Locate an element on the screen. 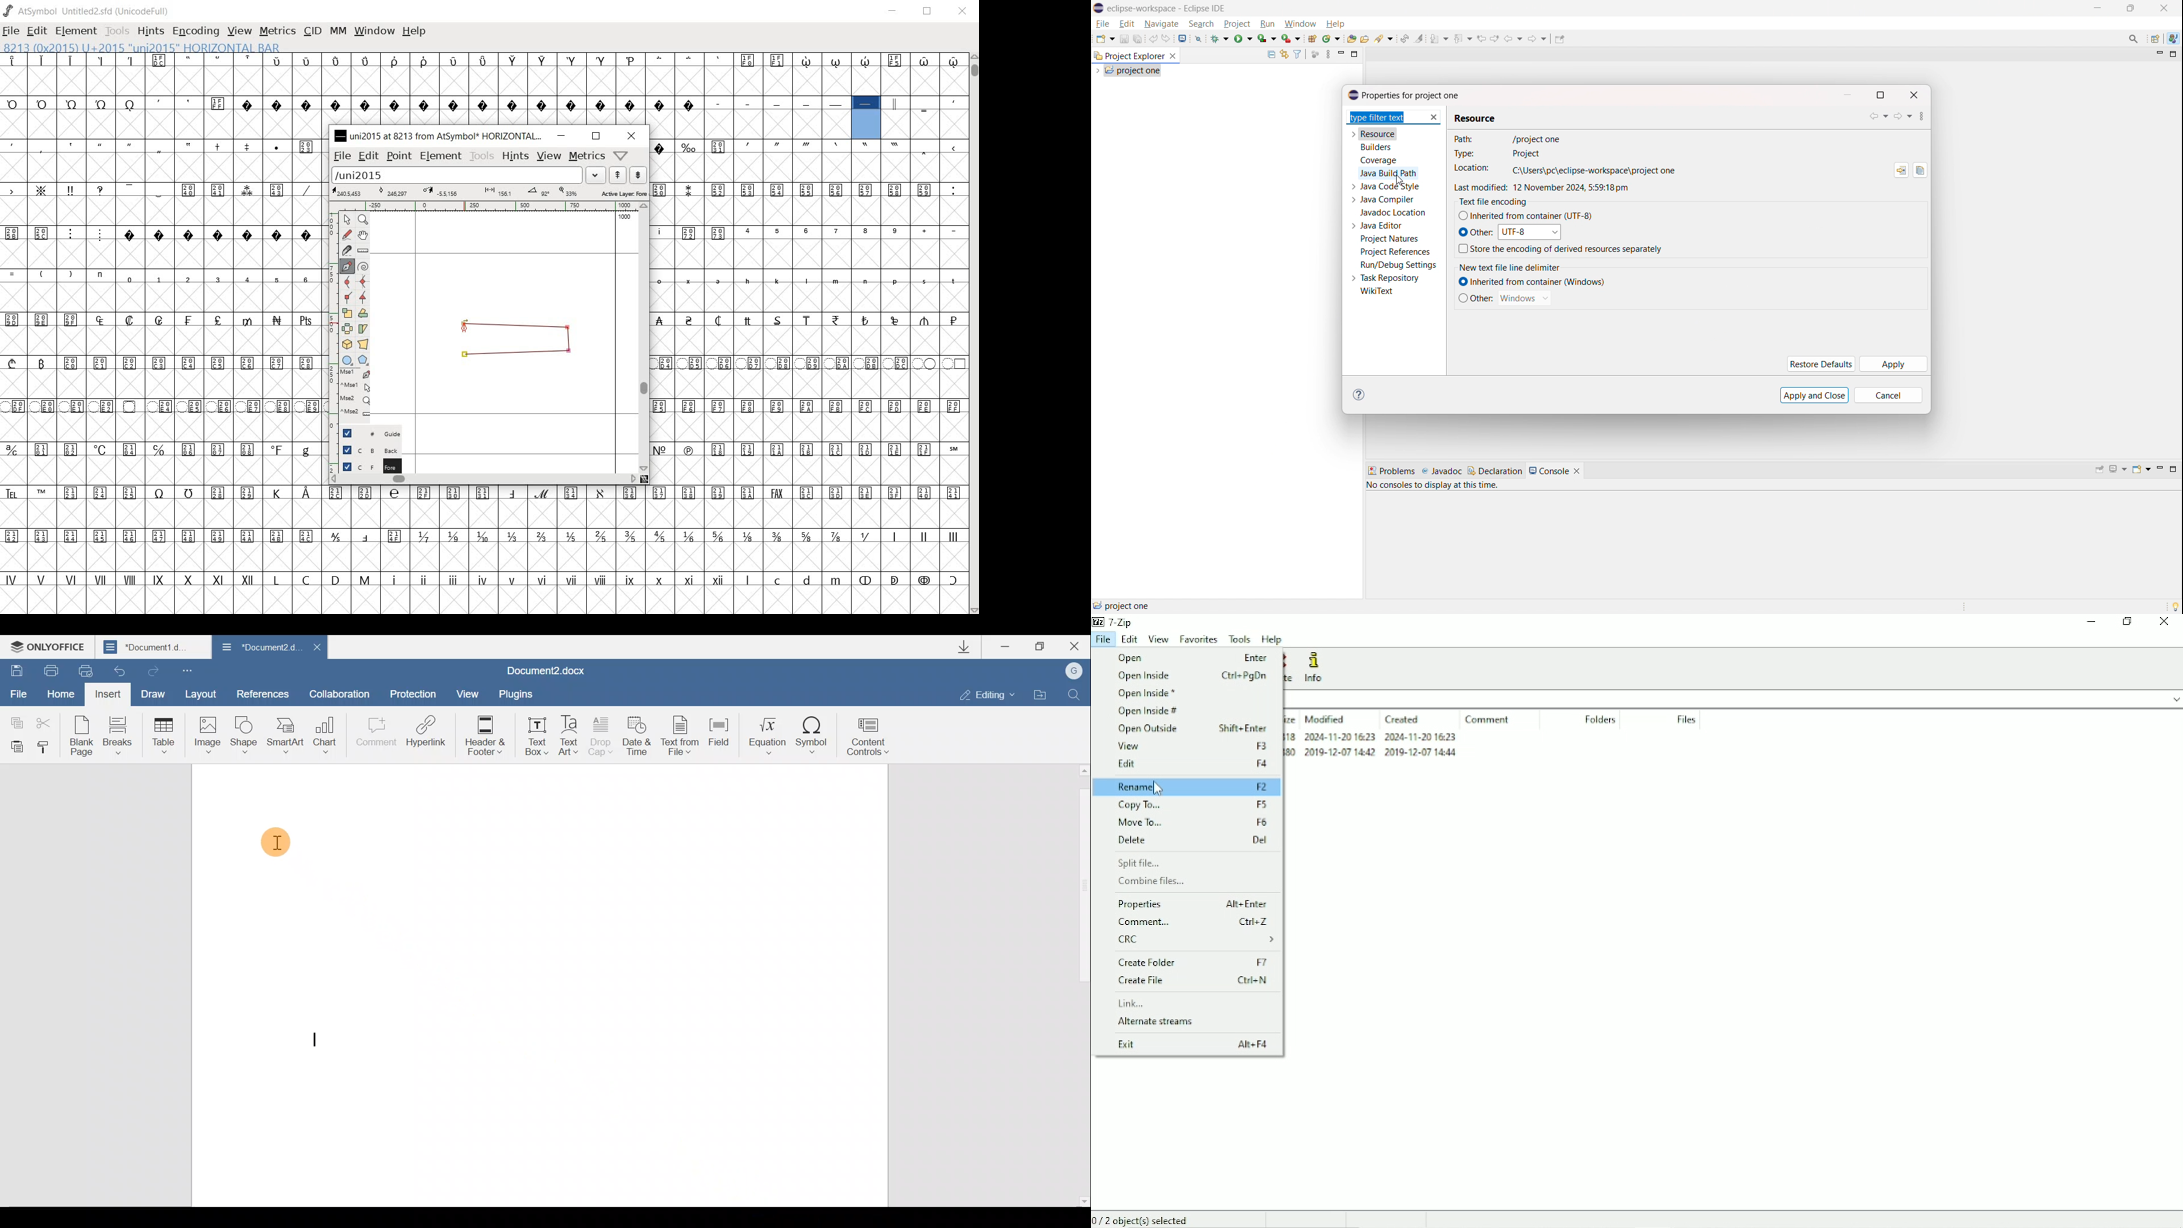 The height and width of the screenshot is (1232, 2184). edit is located at coordinates (369, 157).